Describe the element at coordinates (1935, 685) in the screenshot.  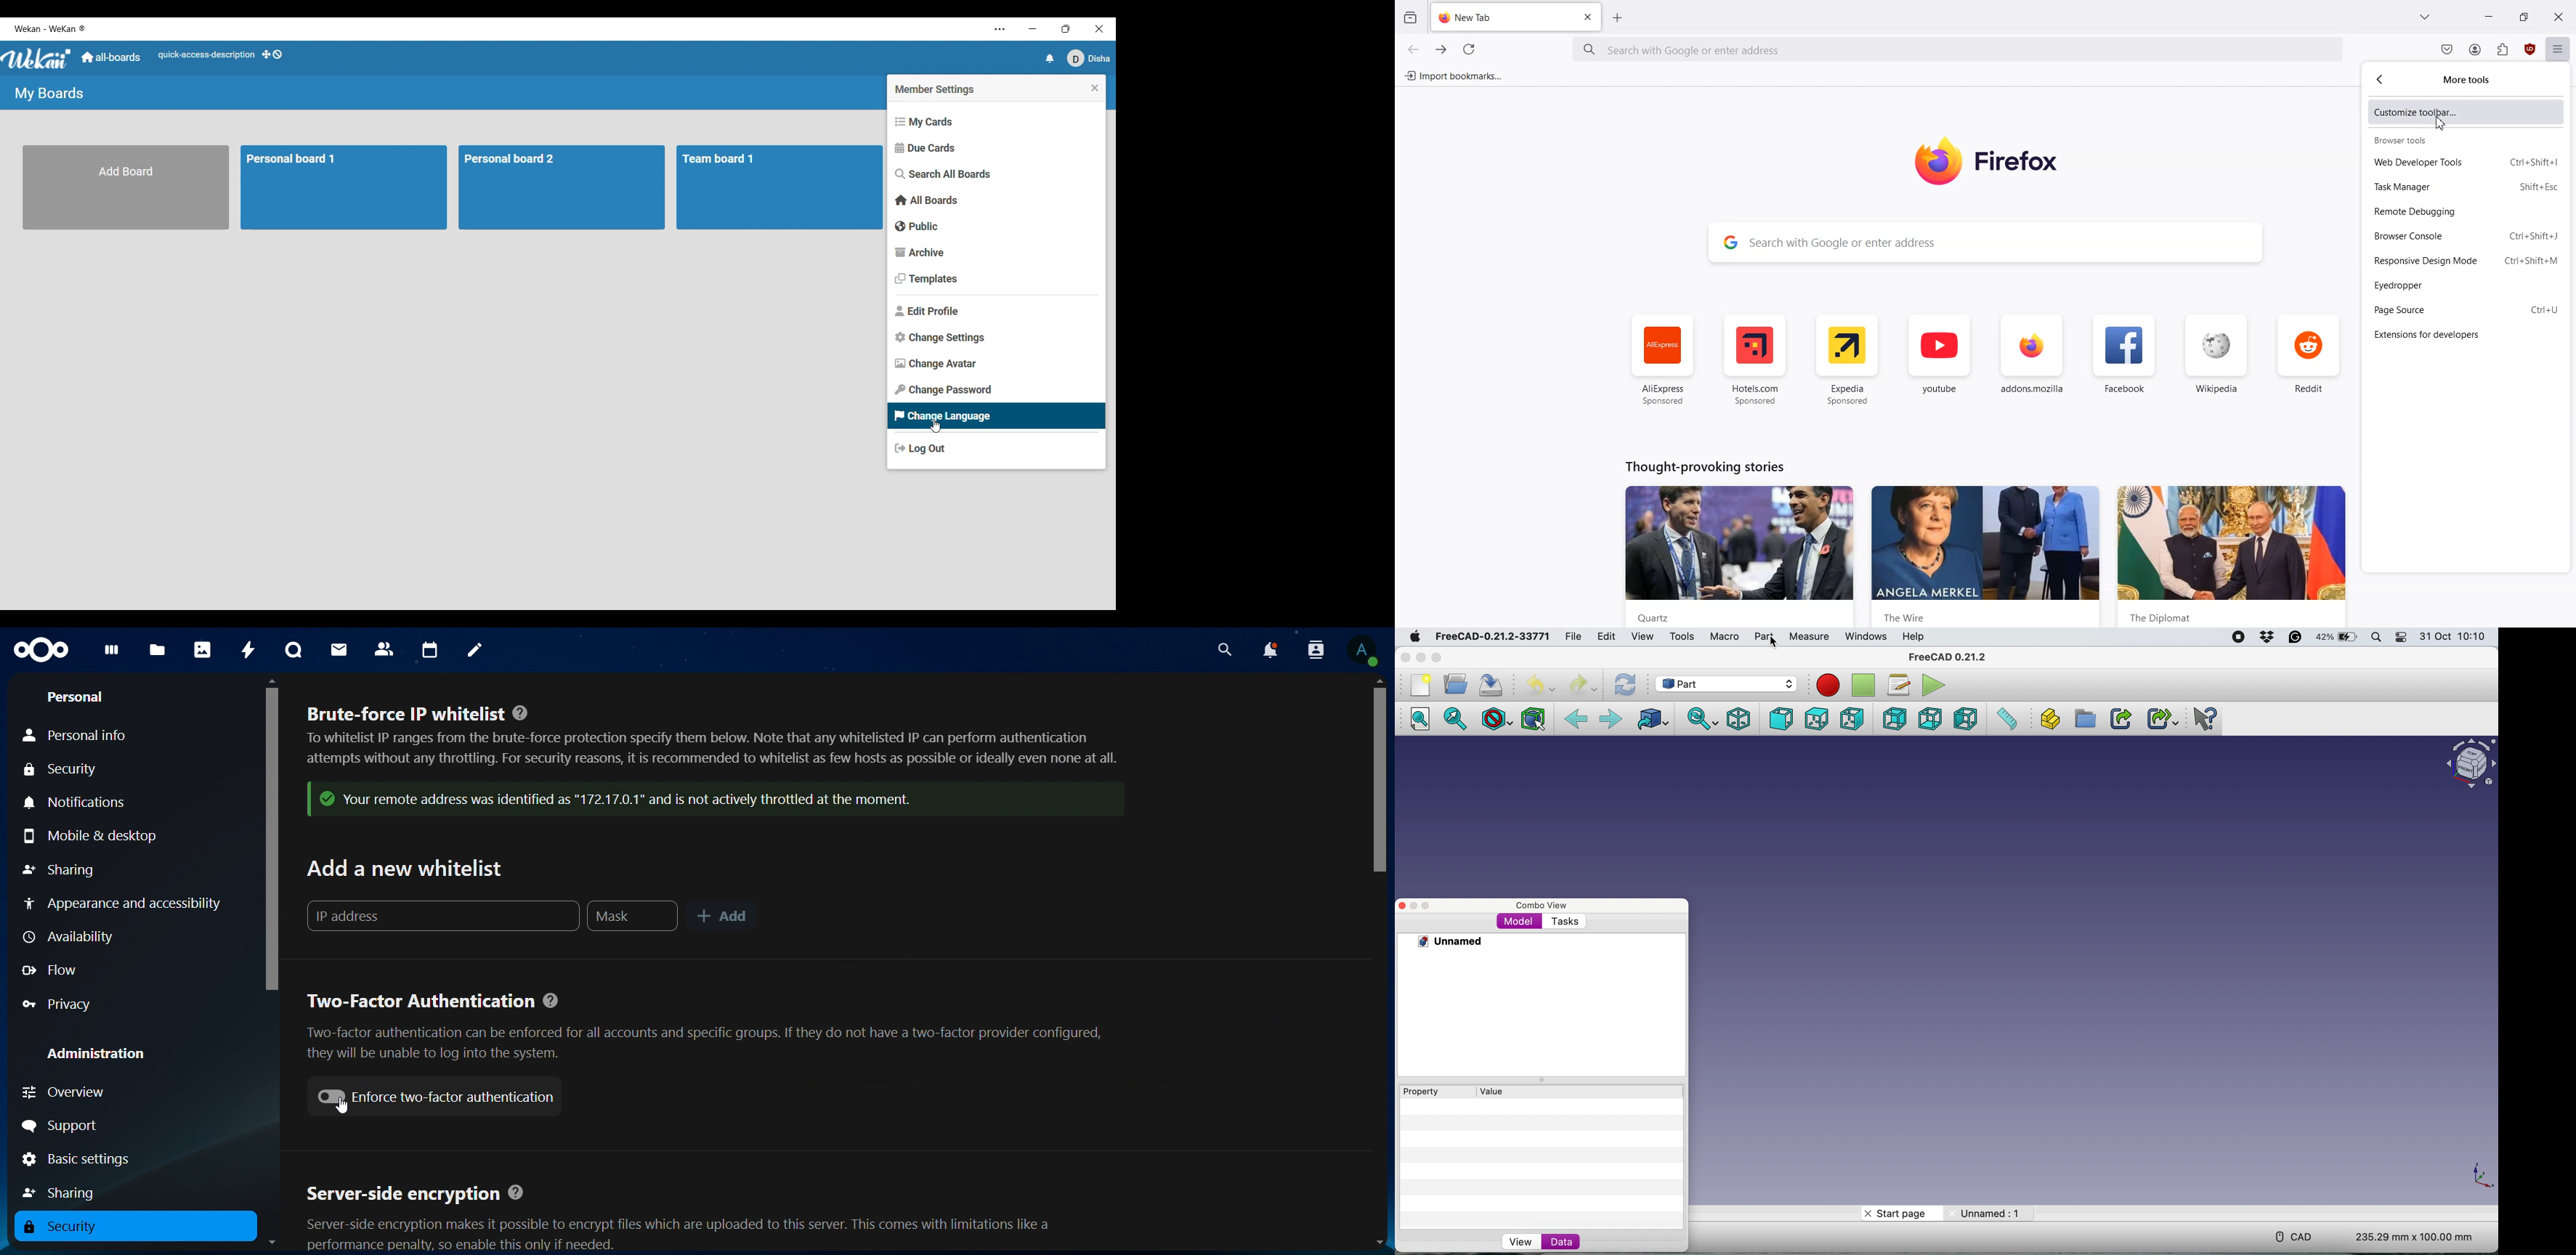
I see `Execute macros` at that location.